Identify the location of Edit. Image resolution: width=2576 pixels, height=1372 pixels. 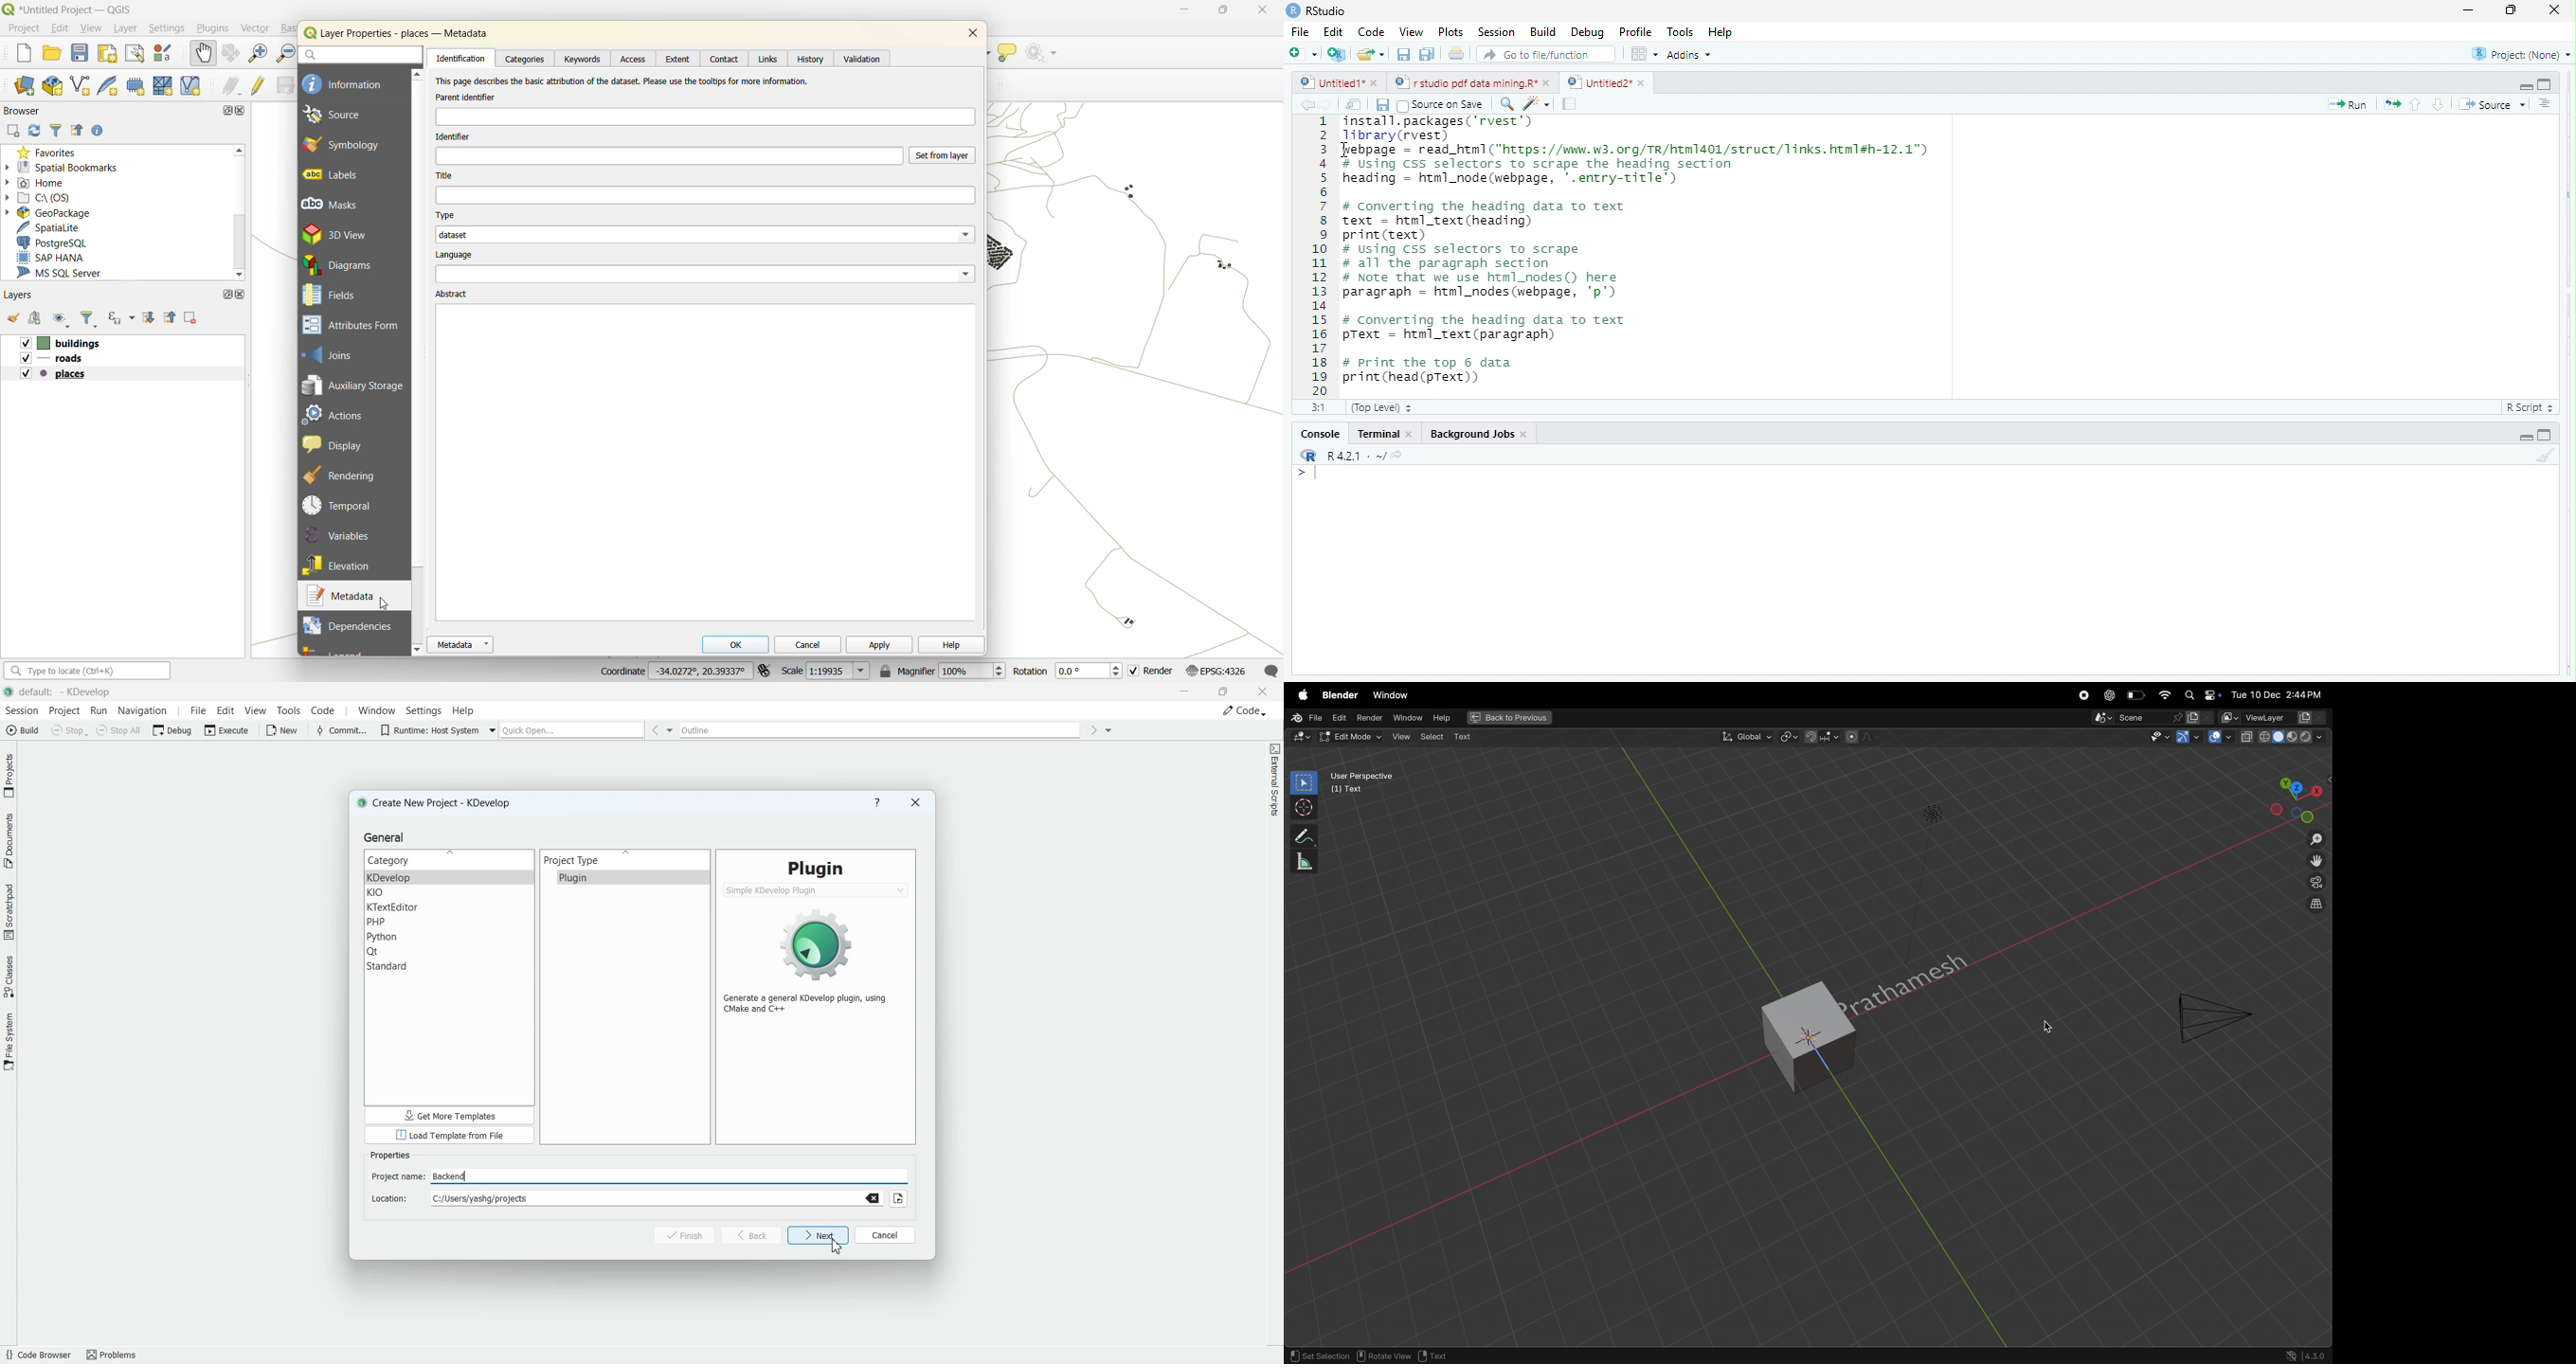
(1334, 31).